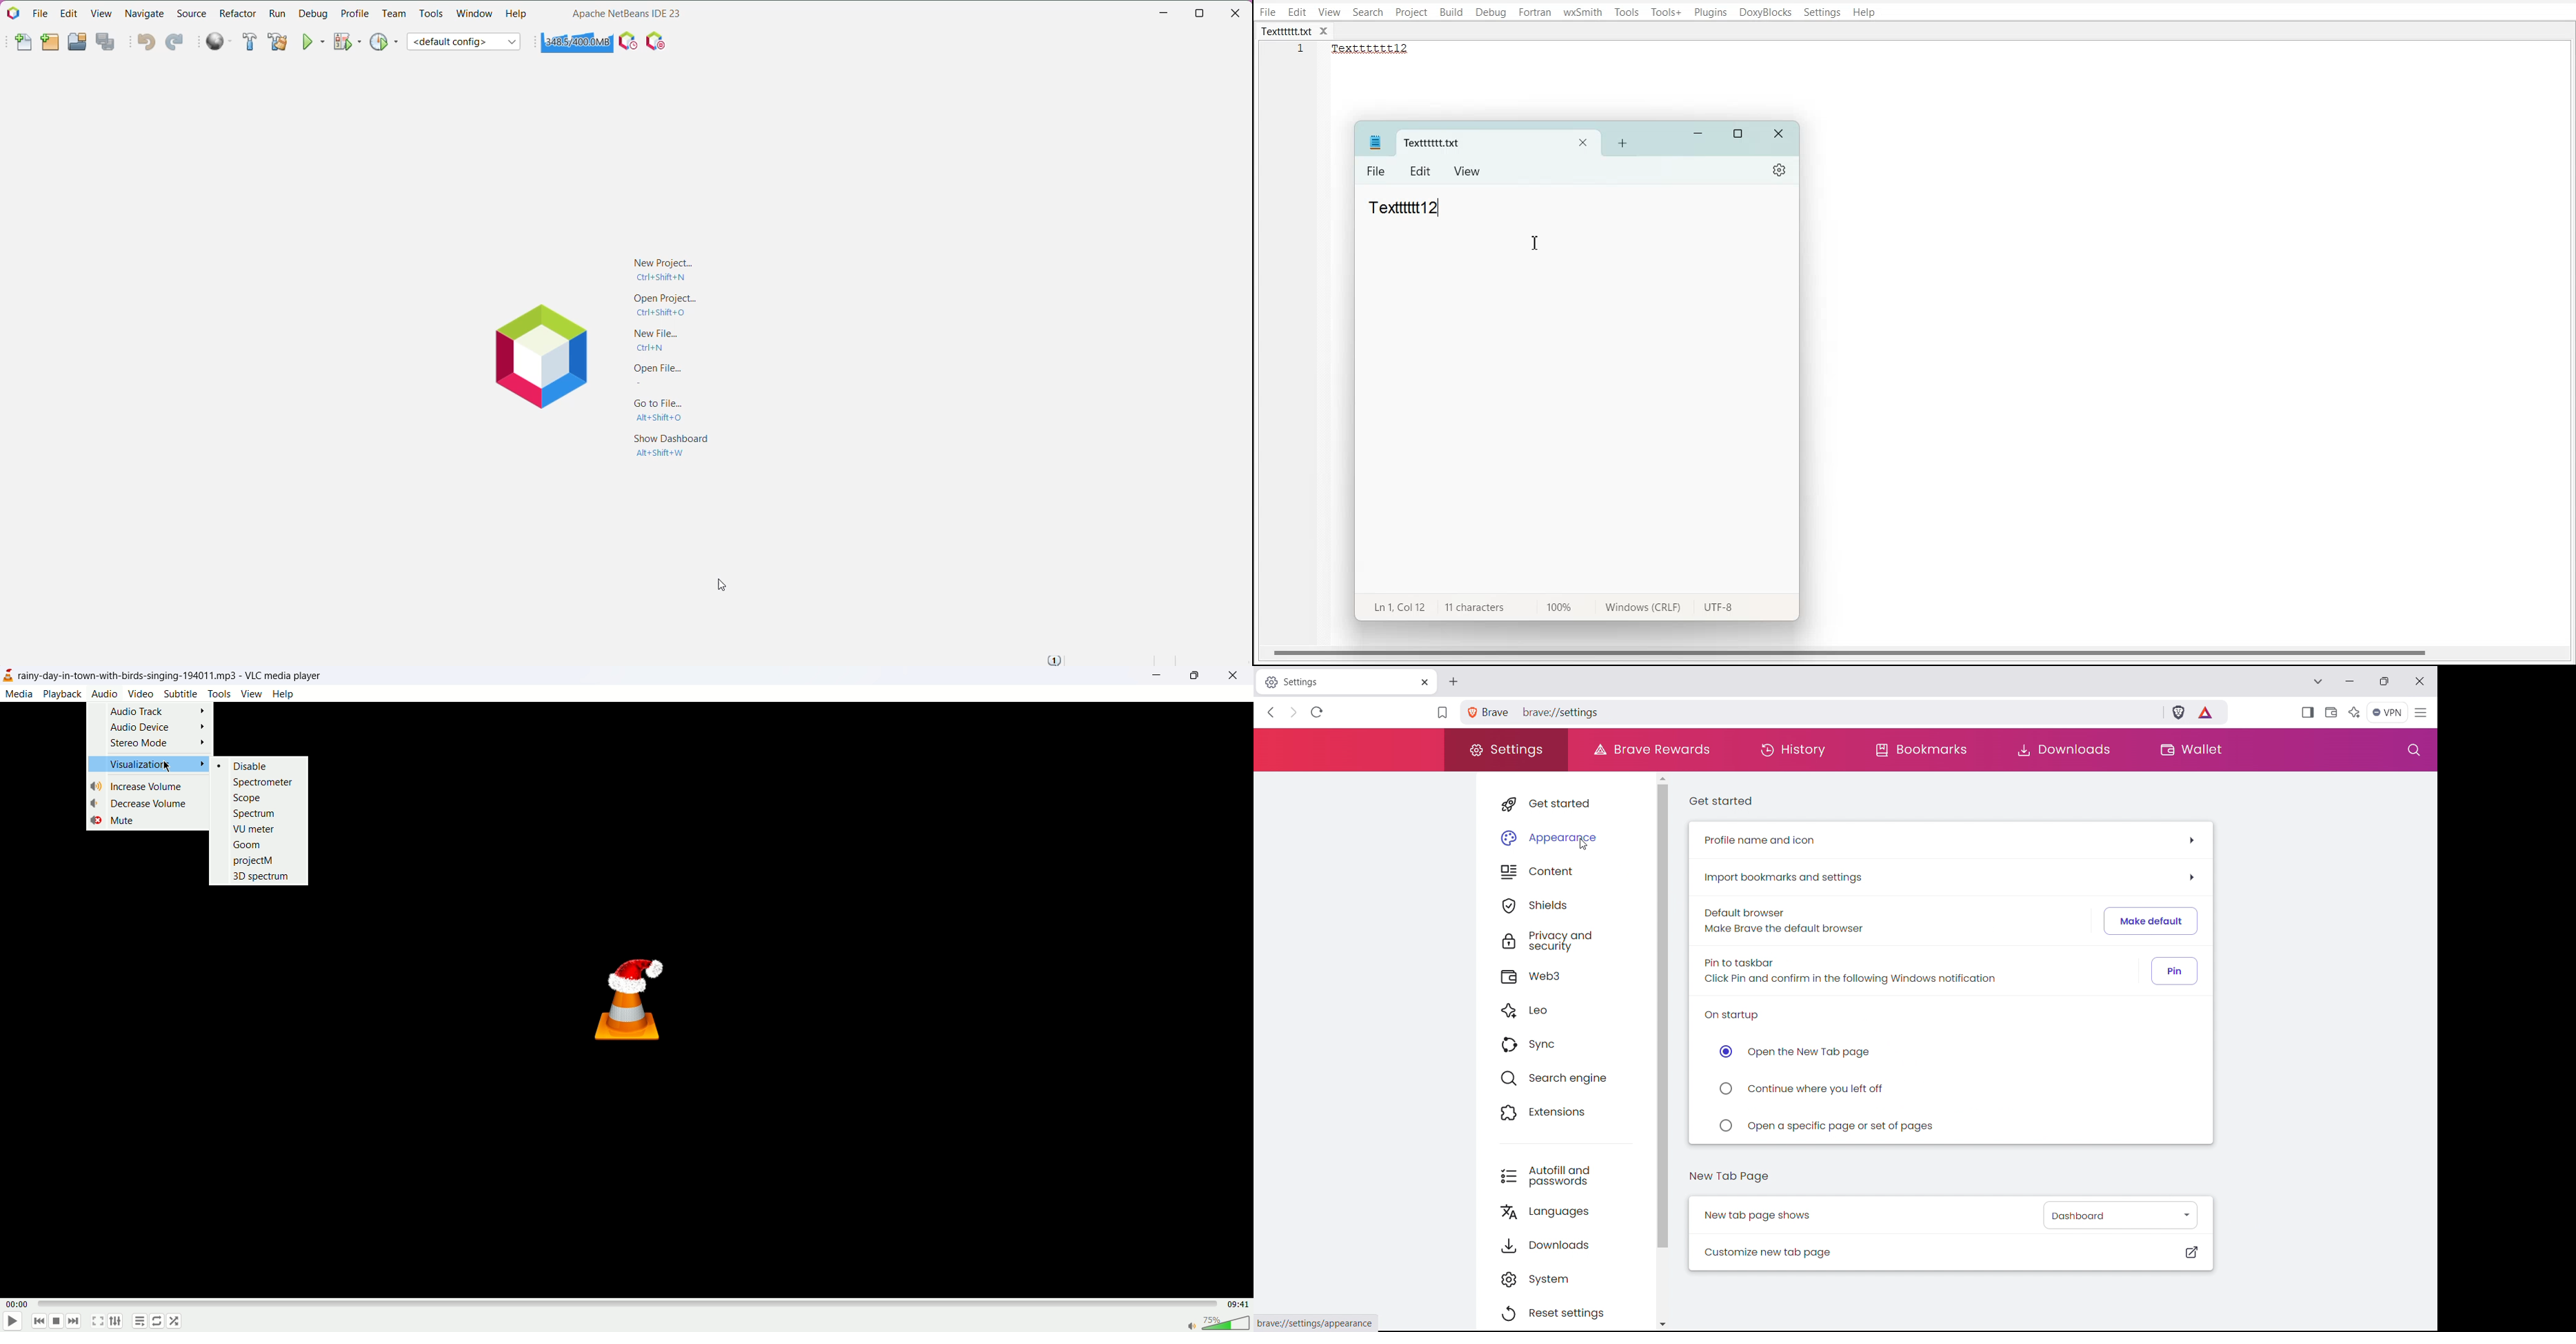  What do you see at coordinates (140, 786) in the screenshot?
I see `increase volume` at bounding box center [140, 786].